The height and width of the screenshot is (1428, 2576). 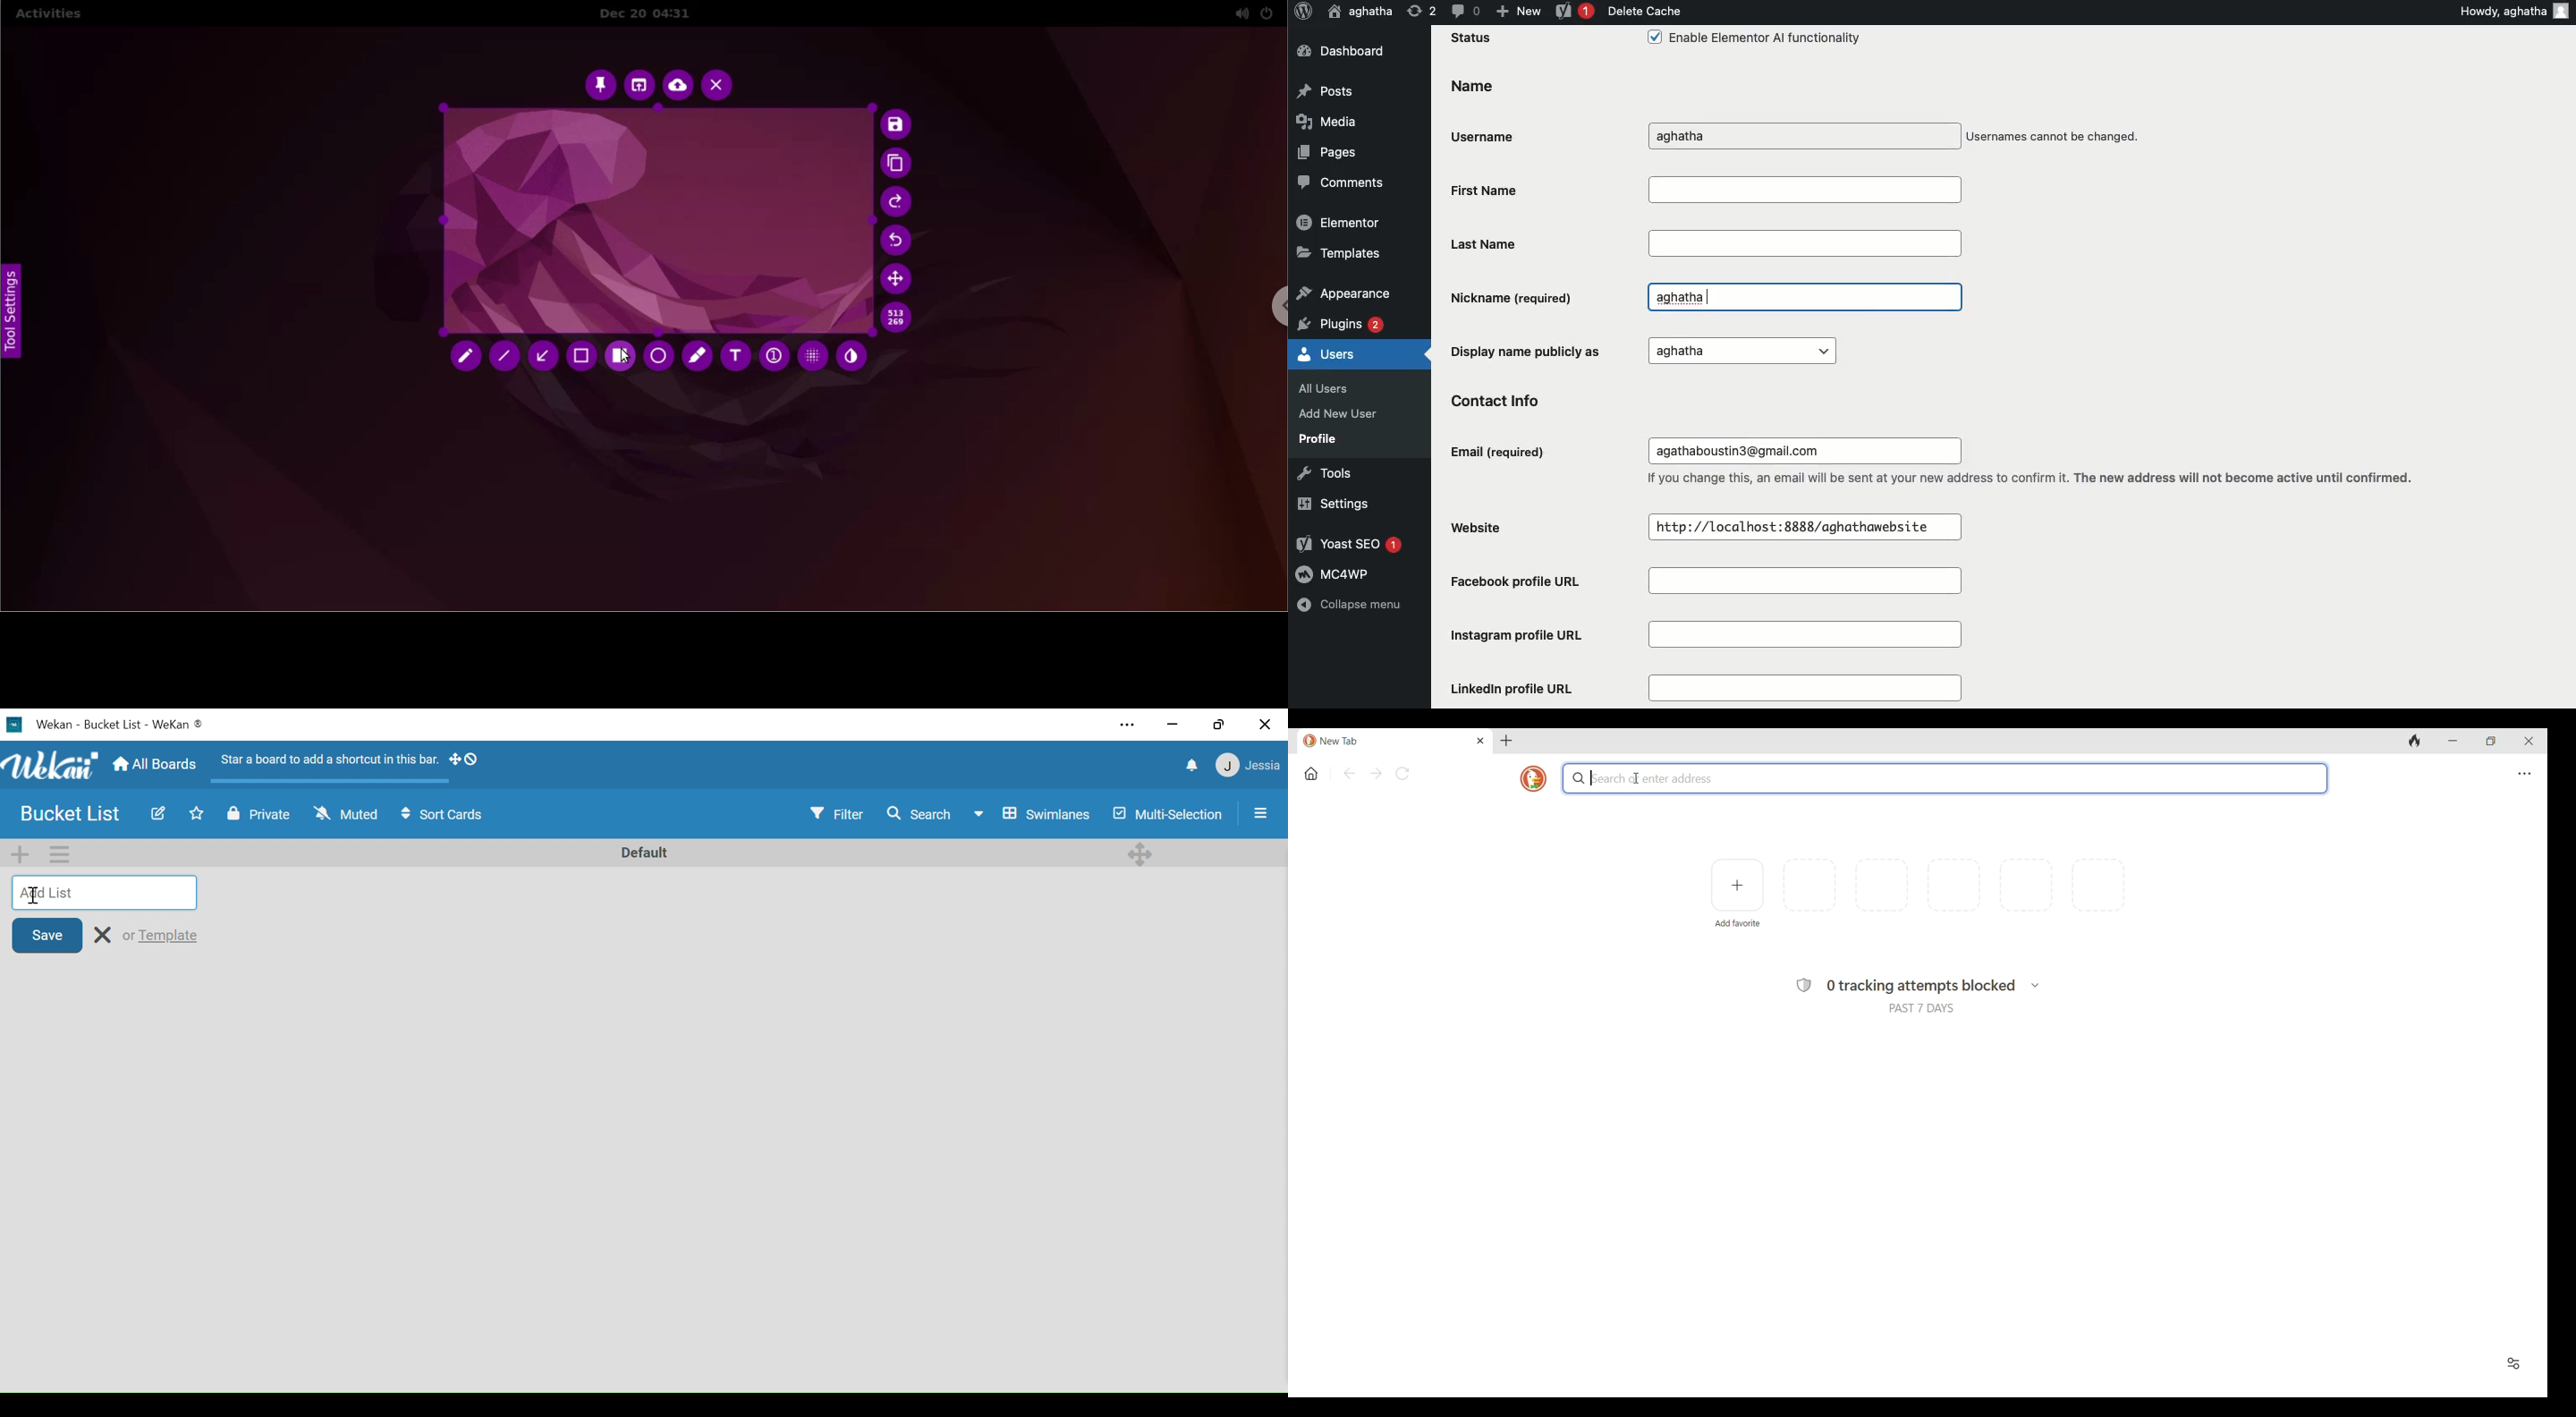 I want to click on Nickname (required), so click(x=1515, y=297).